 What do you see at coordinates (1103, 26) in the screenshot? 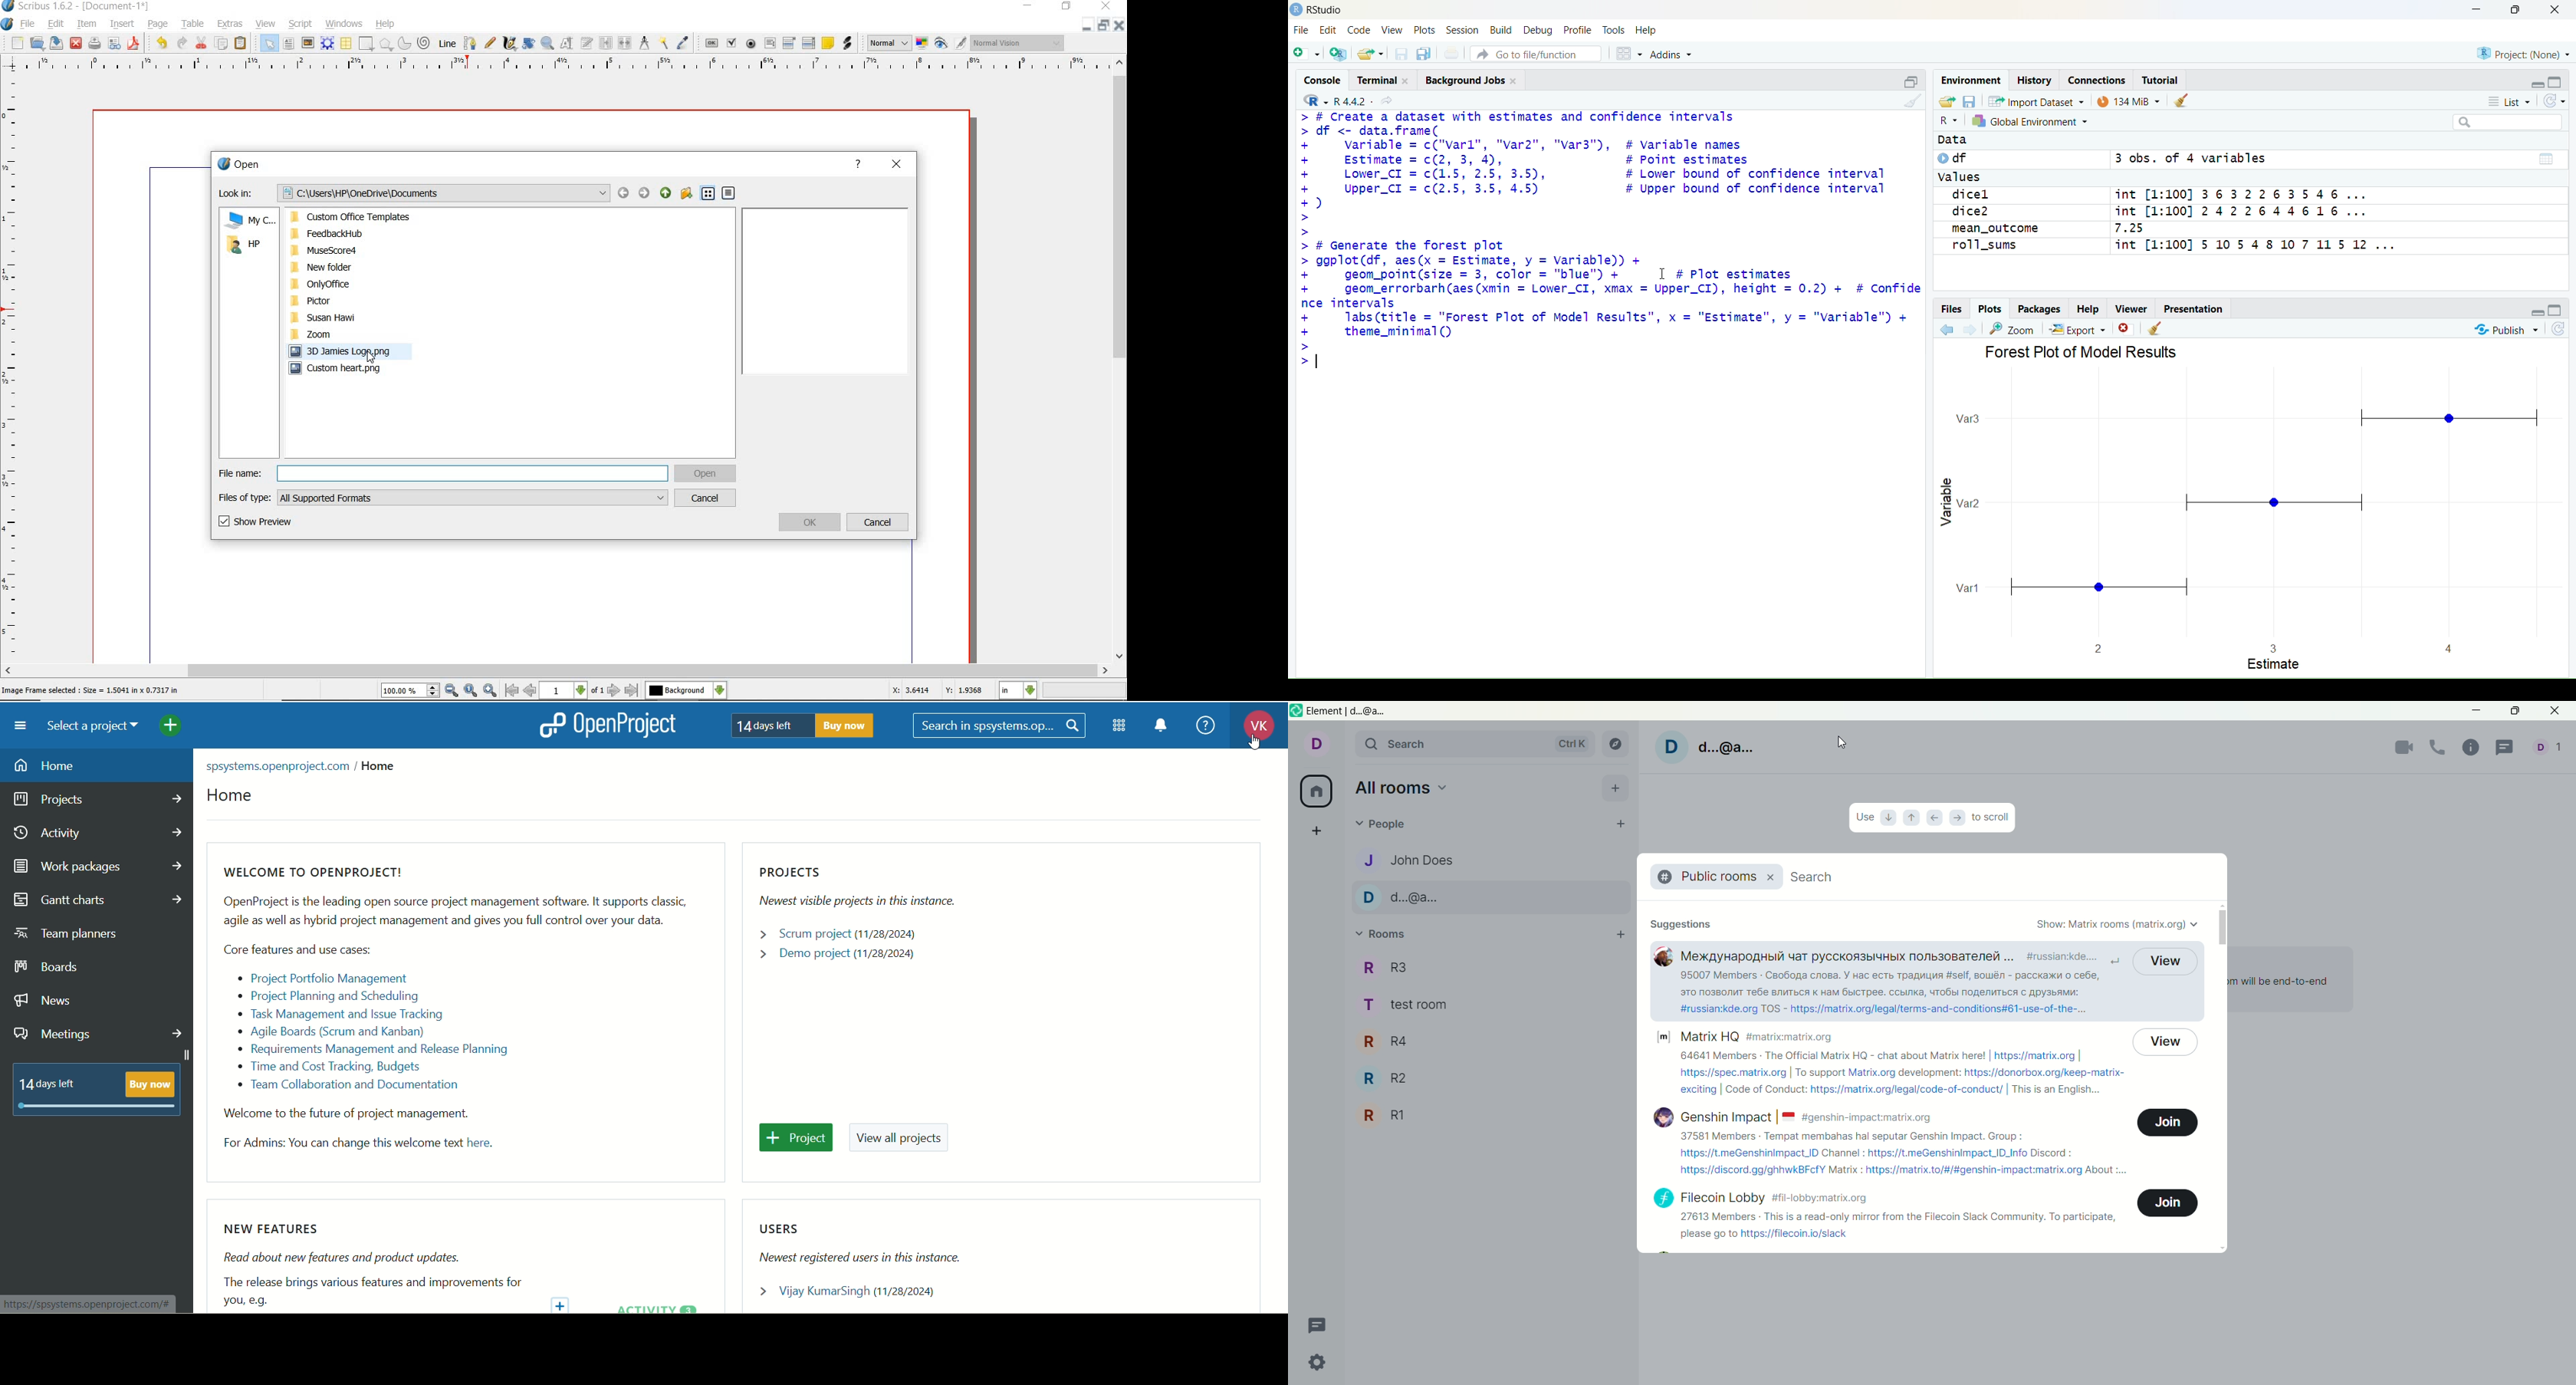
I see `restore` at bounding box center [1103, 26].